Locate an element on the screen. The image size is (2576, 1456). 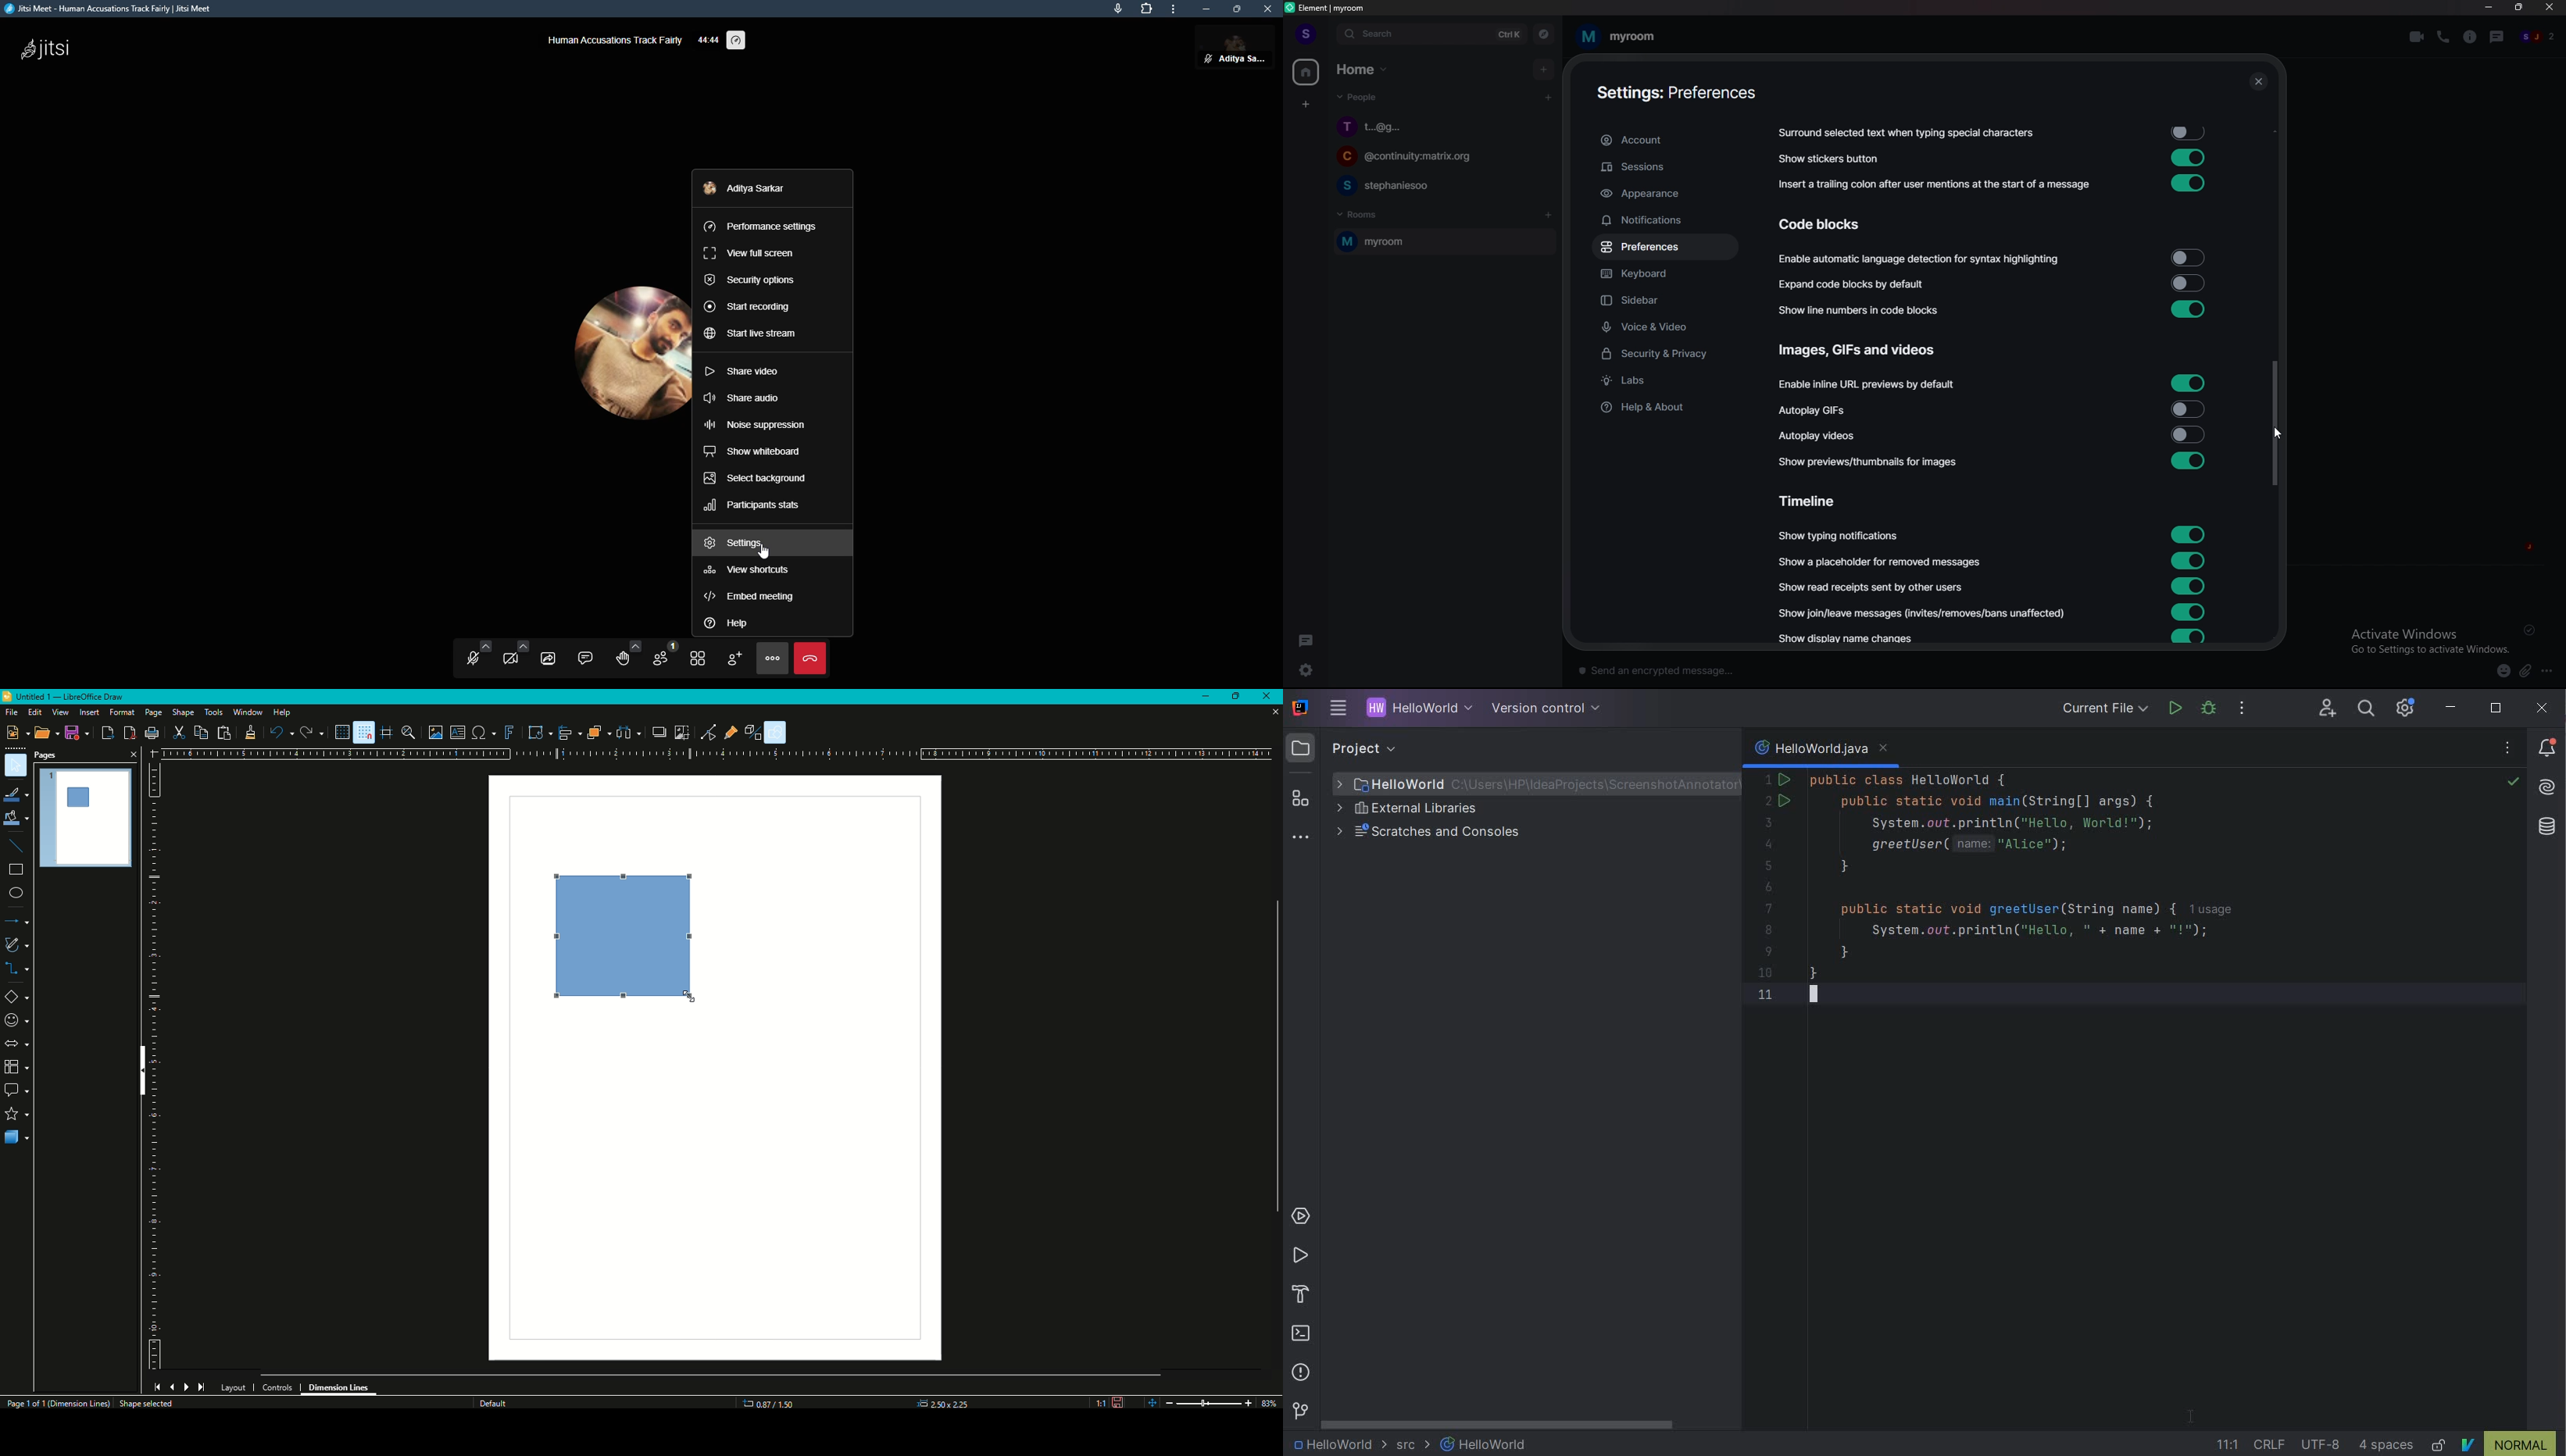
Connectors is located at coordinates (17, 970).